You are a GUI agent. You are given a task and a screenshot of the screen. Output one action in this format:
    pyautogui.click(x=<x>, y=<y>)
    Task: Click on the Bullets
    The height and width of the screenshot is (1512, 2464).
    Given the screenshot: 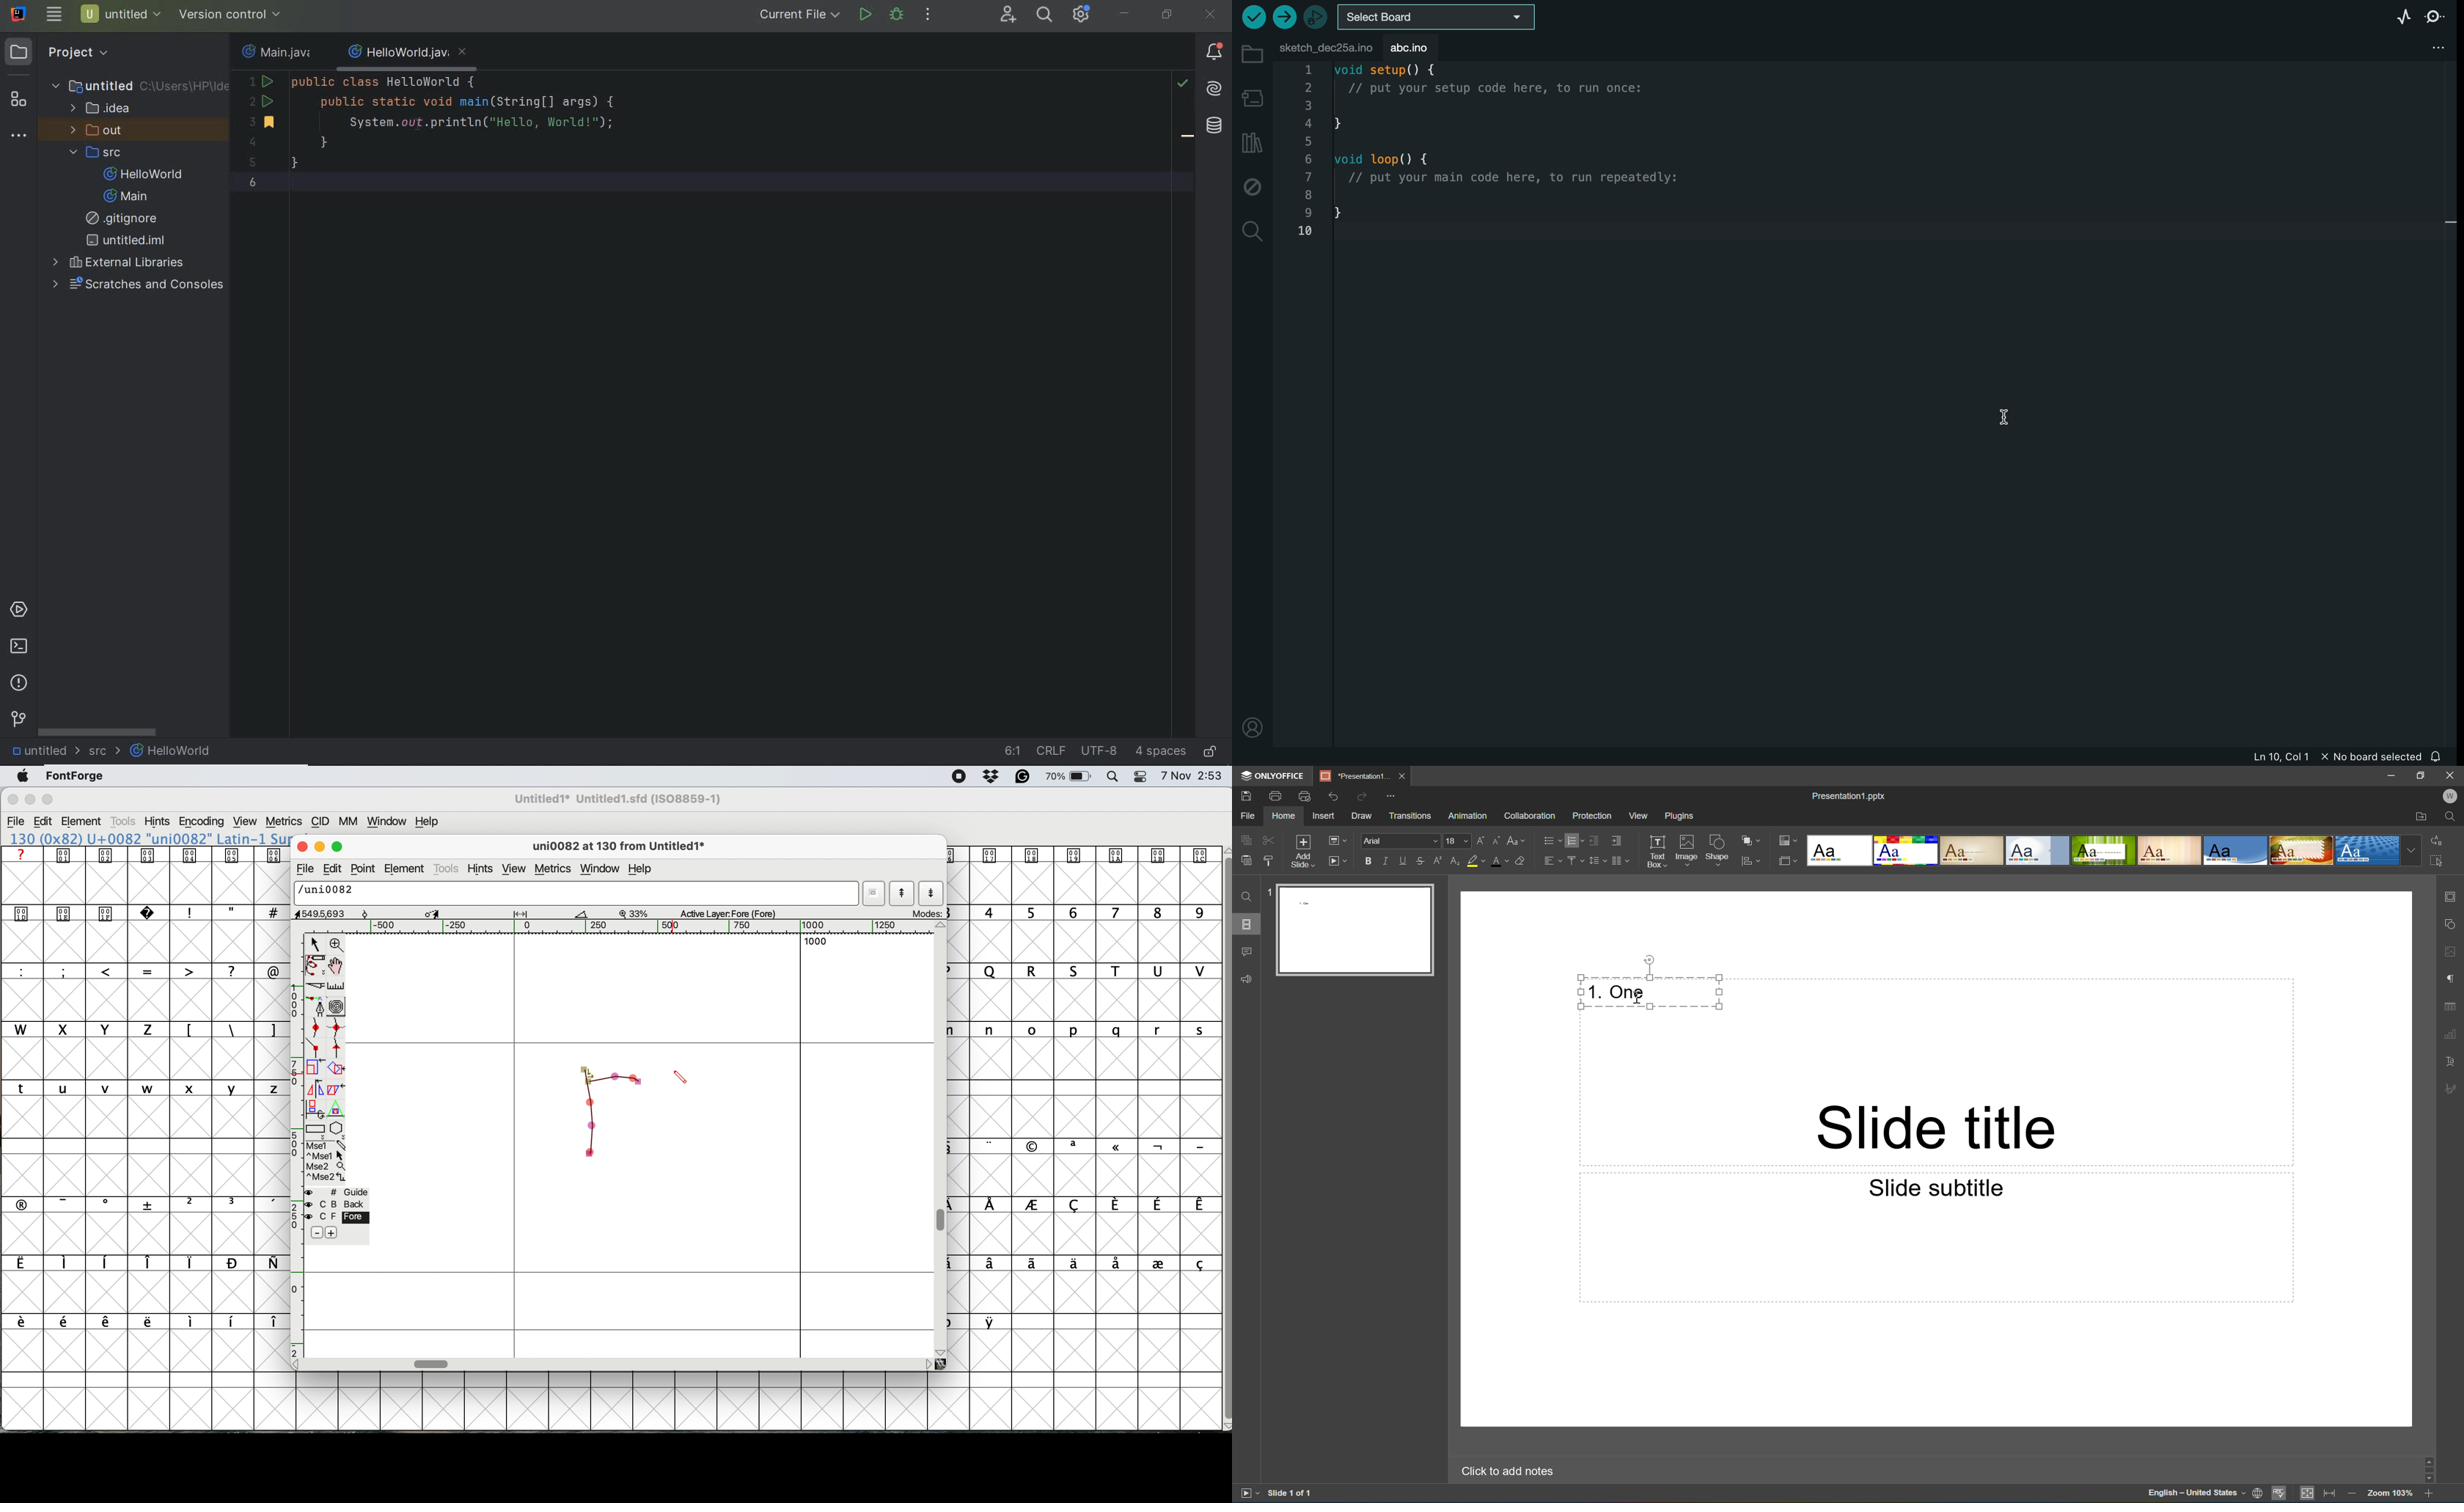 What is the action you would take?
    pyautogui.click(x=1552, y=838)
    